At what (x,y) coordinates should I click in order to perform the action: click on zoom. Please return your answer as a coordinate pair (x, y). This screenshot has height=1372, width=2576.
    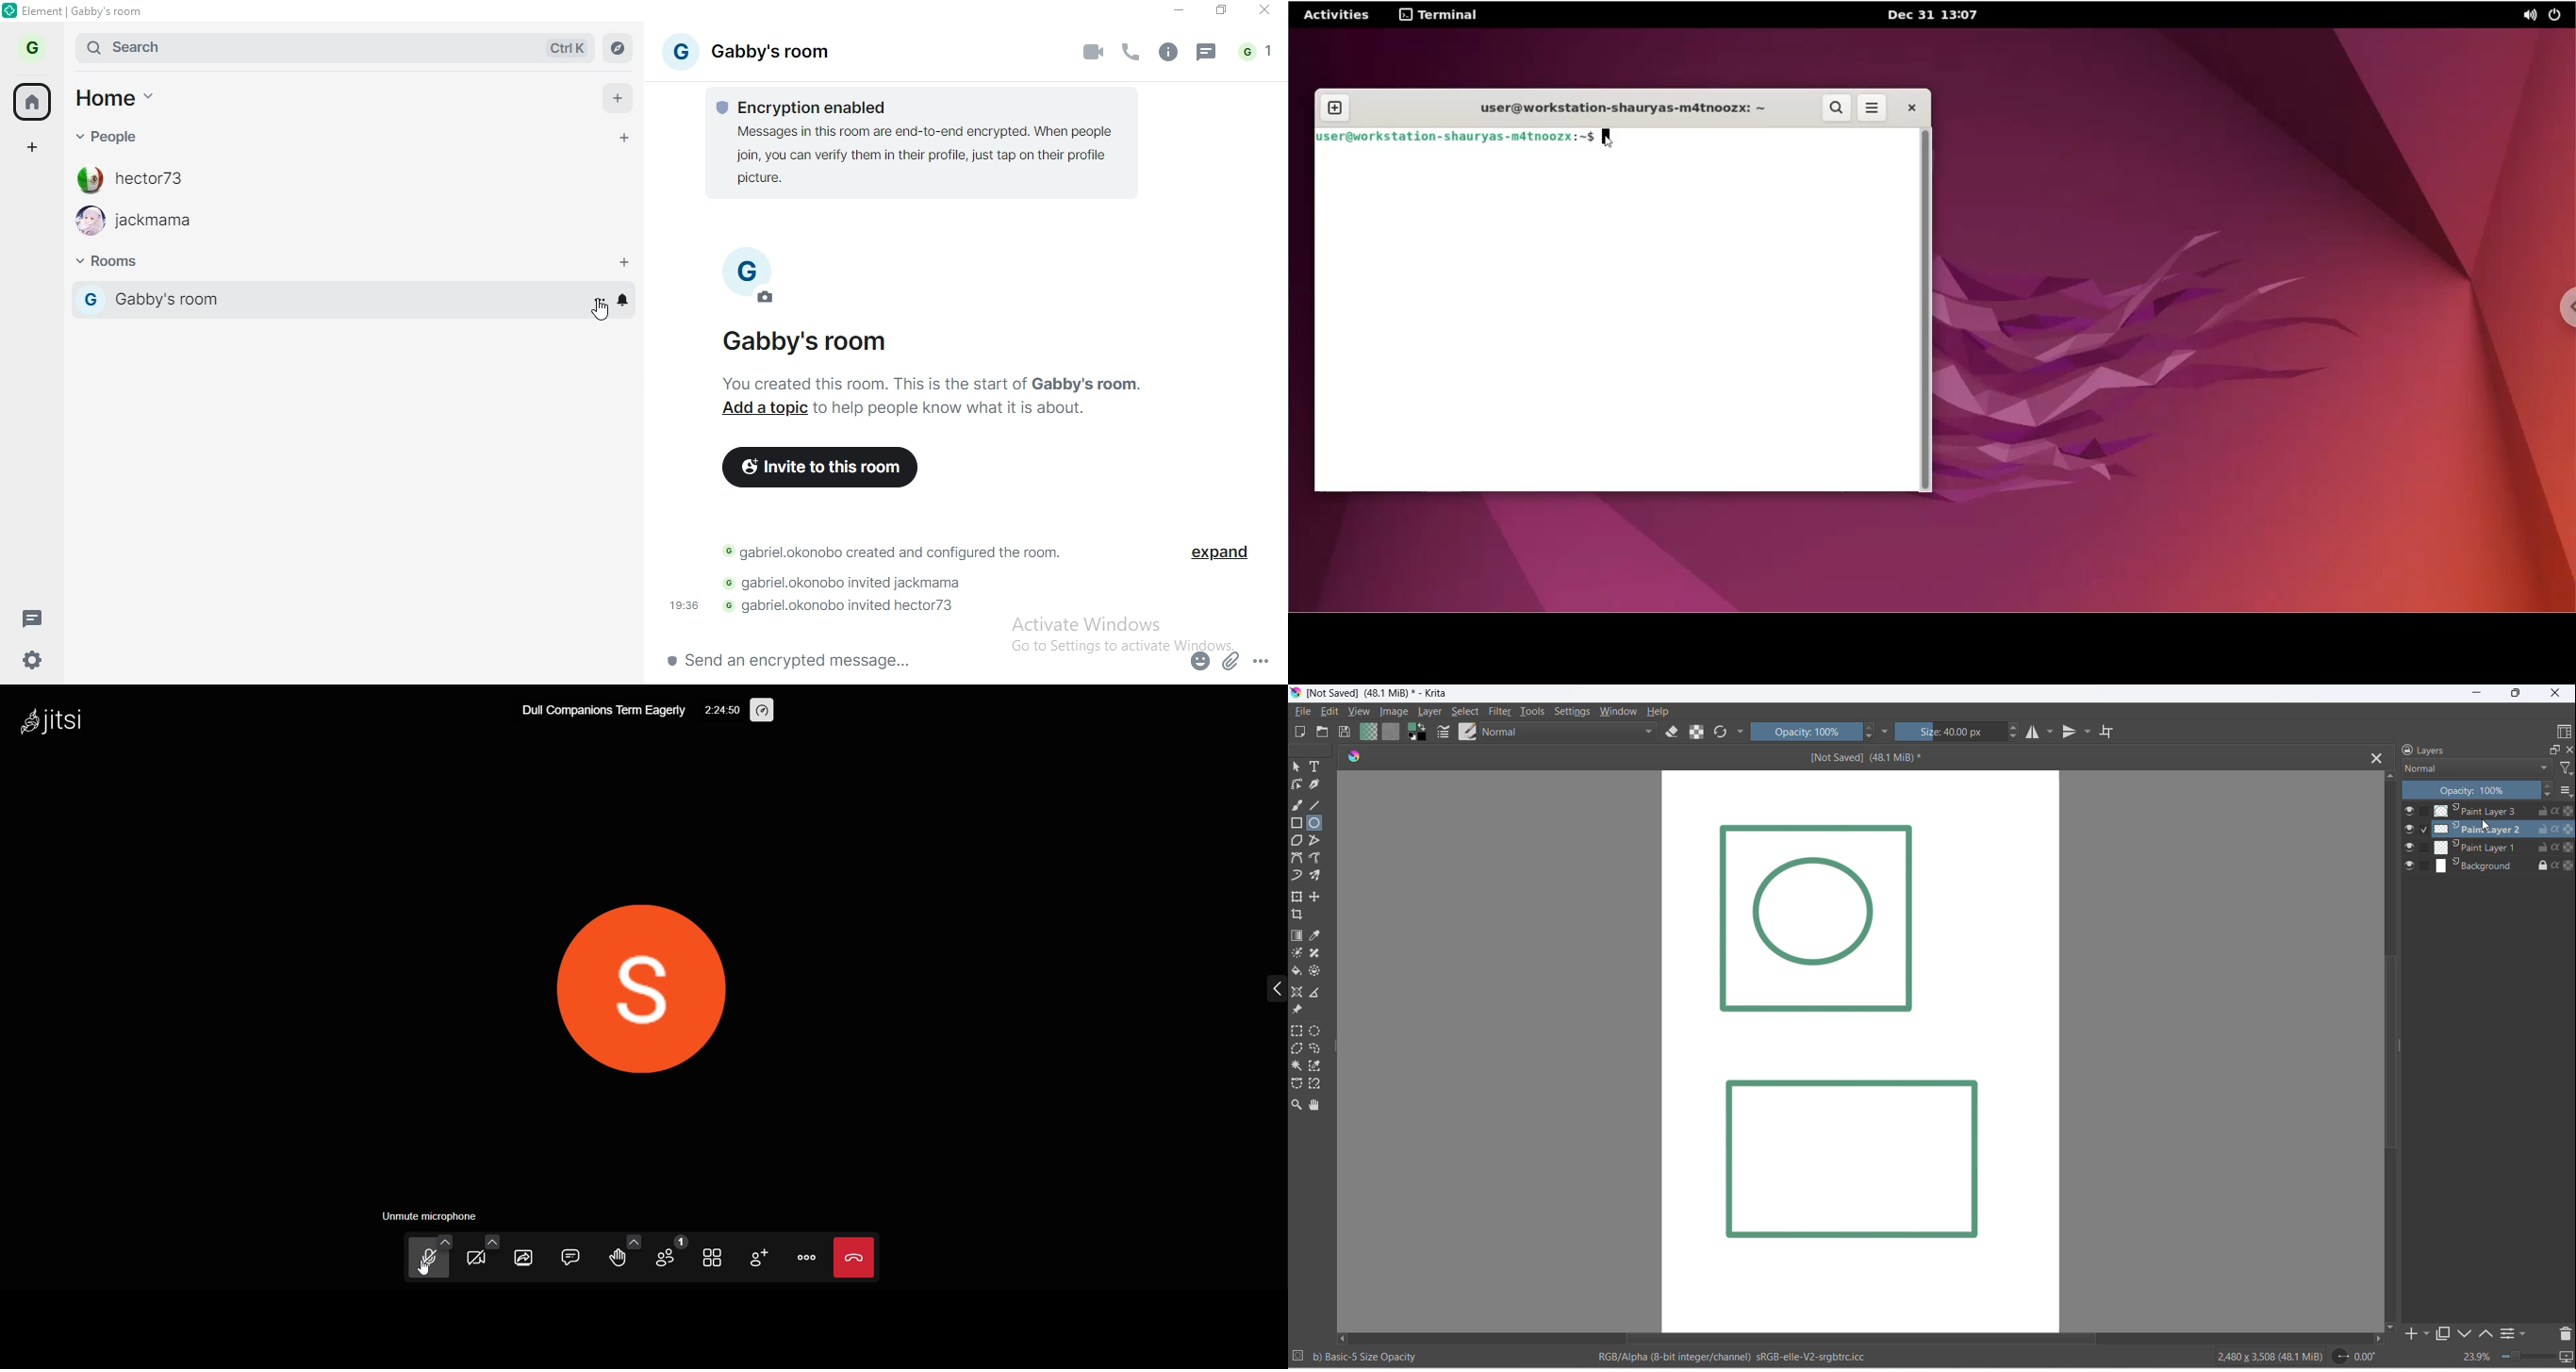
    Looking at the image, I should click on (2530, 1355).